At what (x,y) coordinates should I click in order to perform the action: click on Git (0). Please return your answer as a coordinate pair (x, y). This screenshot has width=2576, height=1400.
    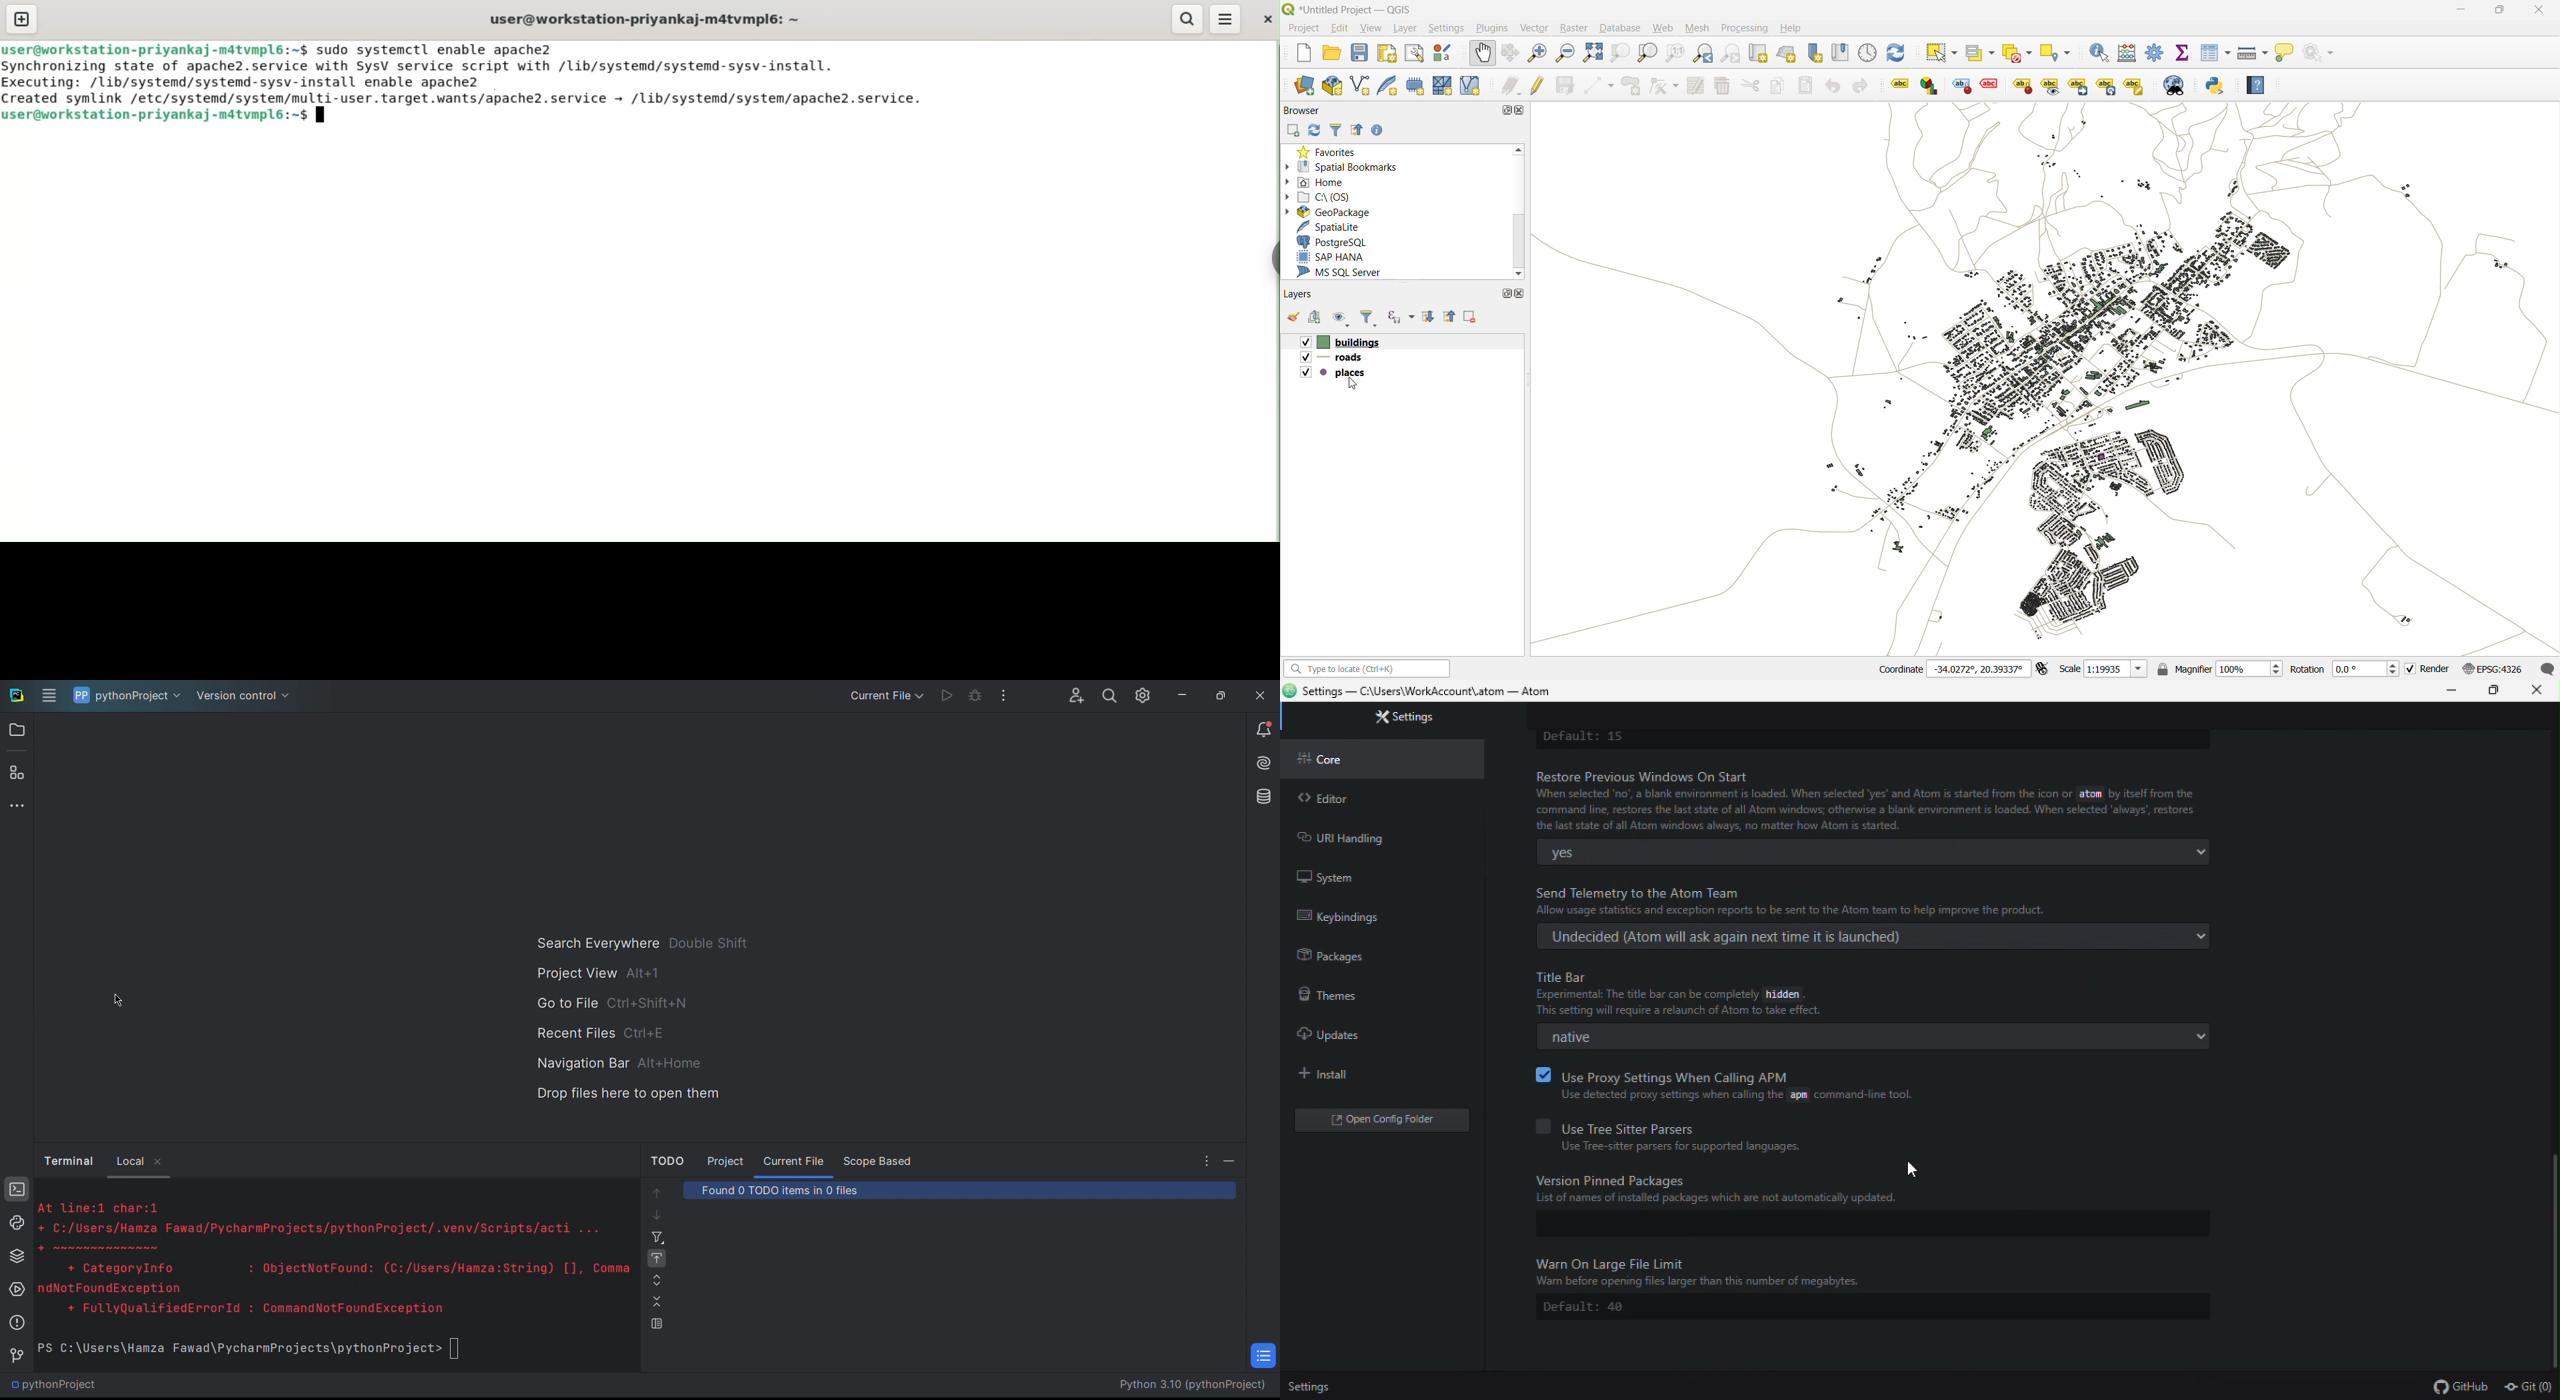
    Looking at the image, I should click on (2528, 1388).